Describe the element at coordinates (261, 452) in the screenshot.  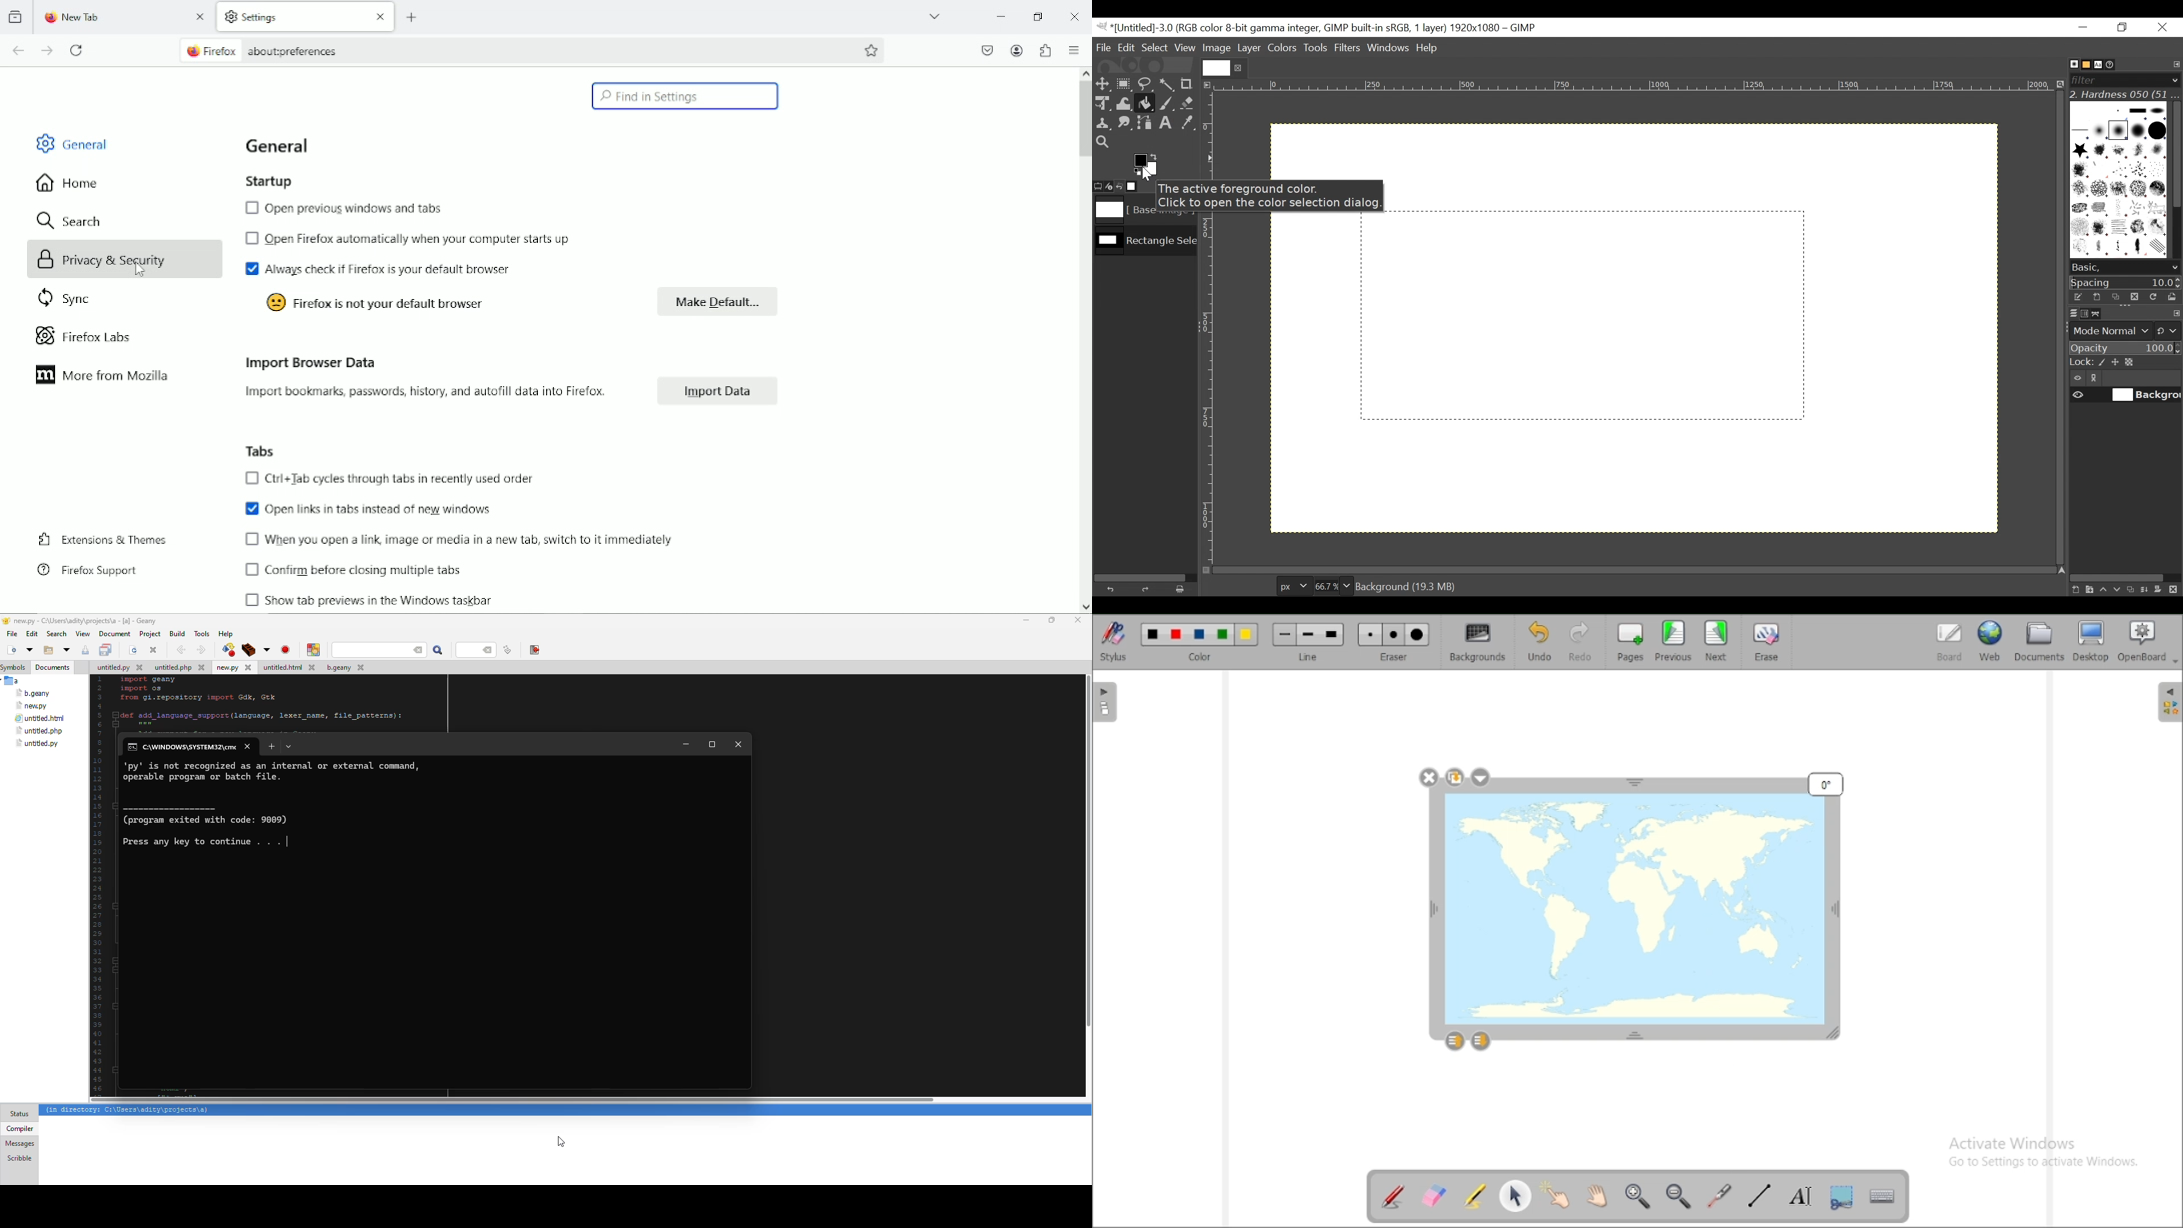
I see `tabs` at that location.